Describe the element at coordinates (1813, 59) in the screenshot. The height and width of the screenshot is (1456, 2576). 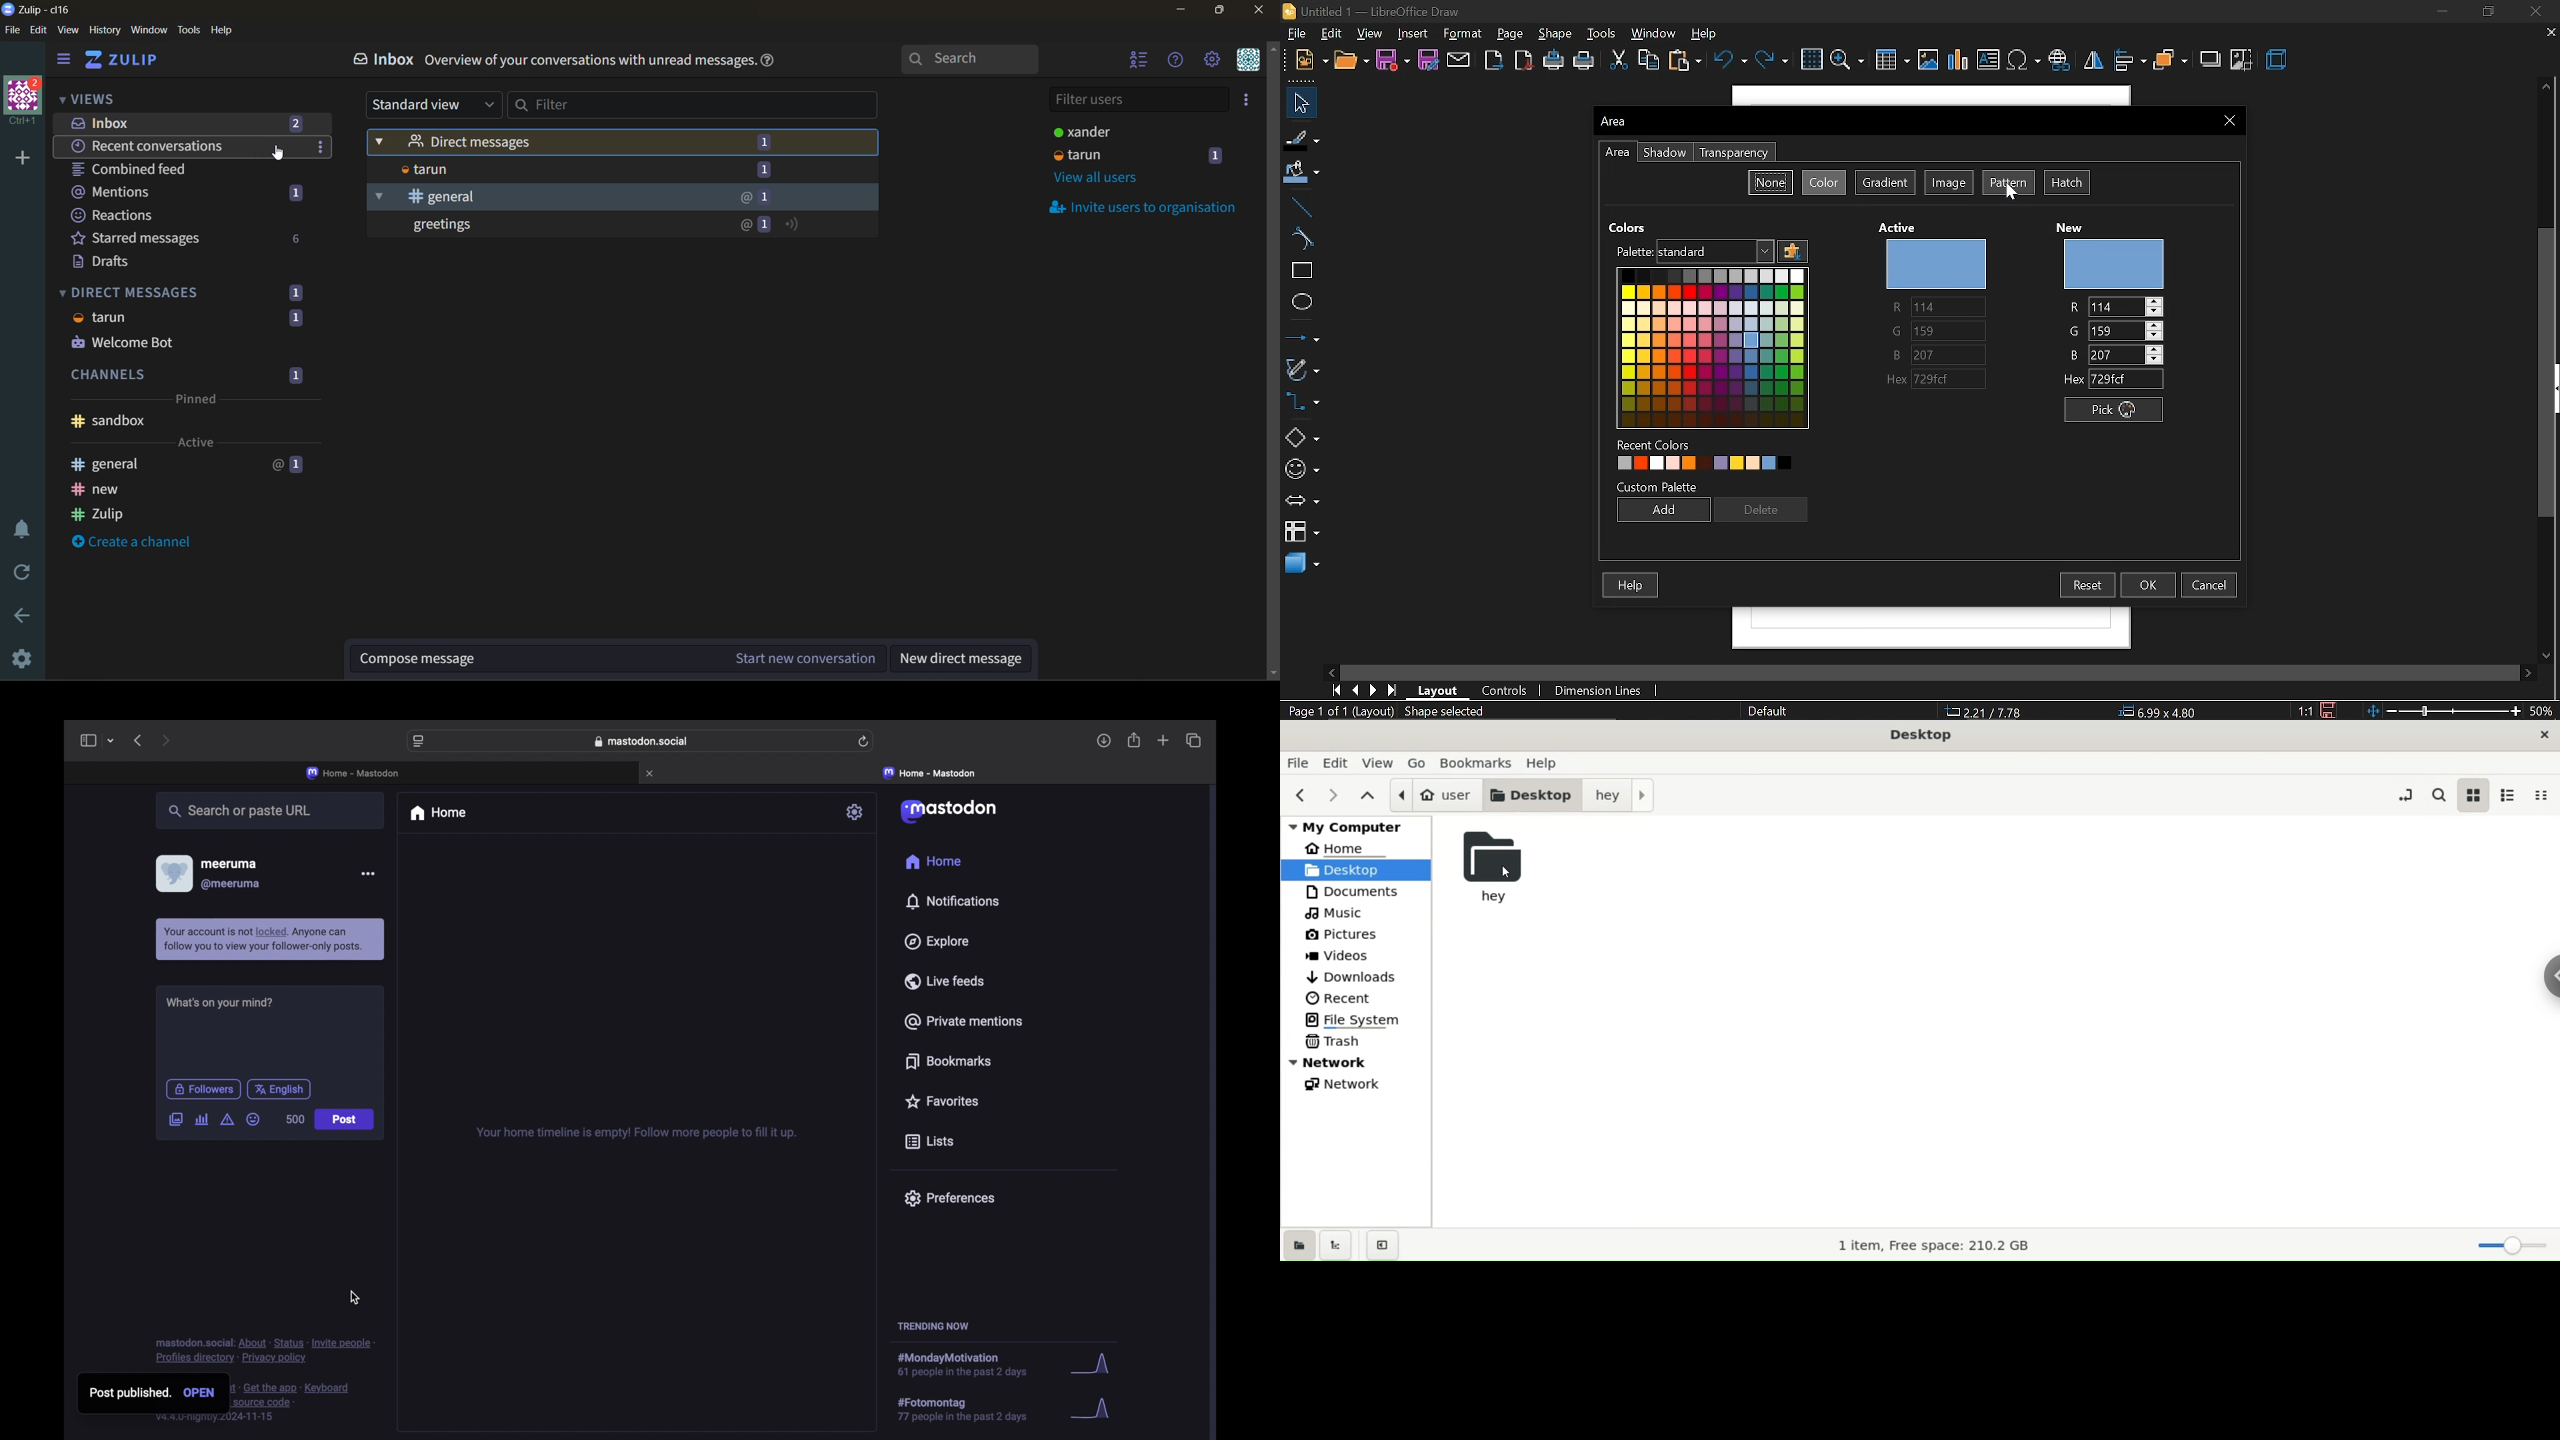
I see `grid` at that location.